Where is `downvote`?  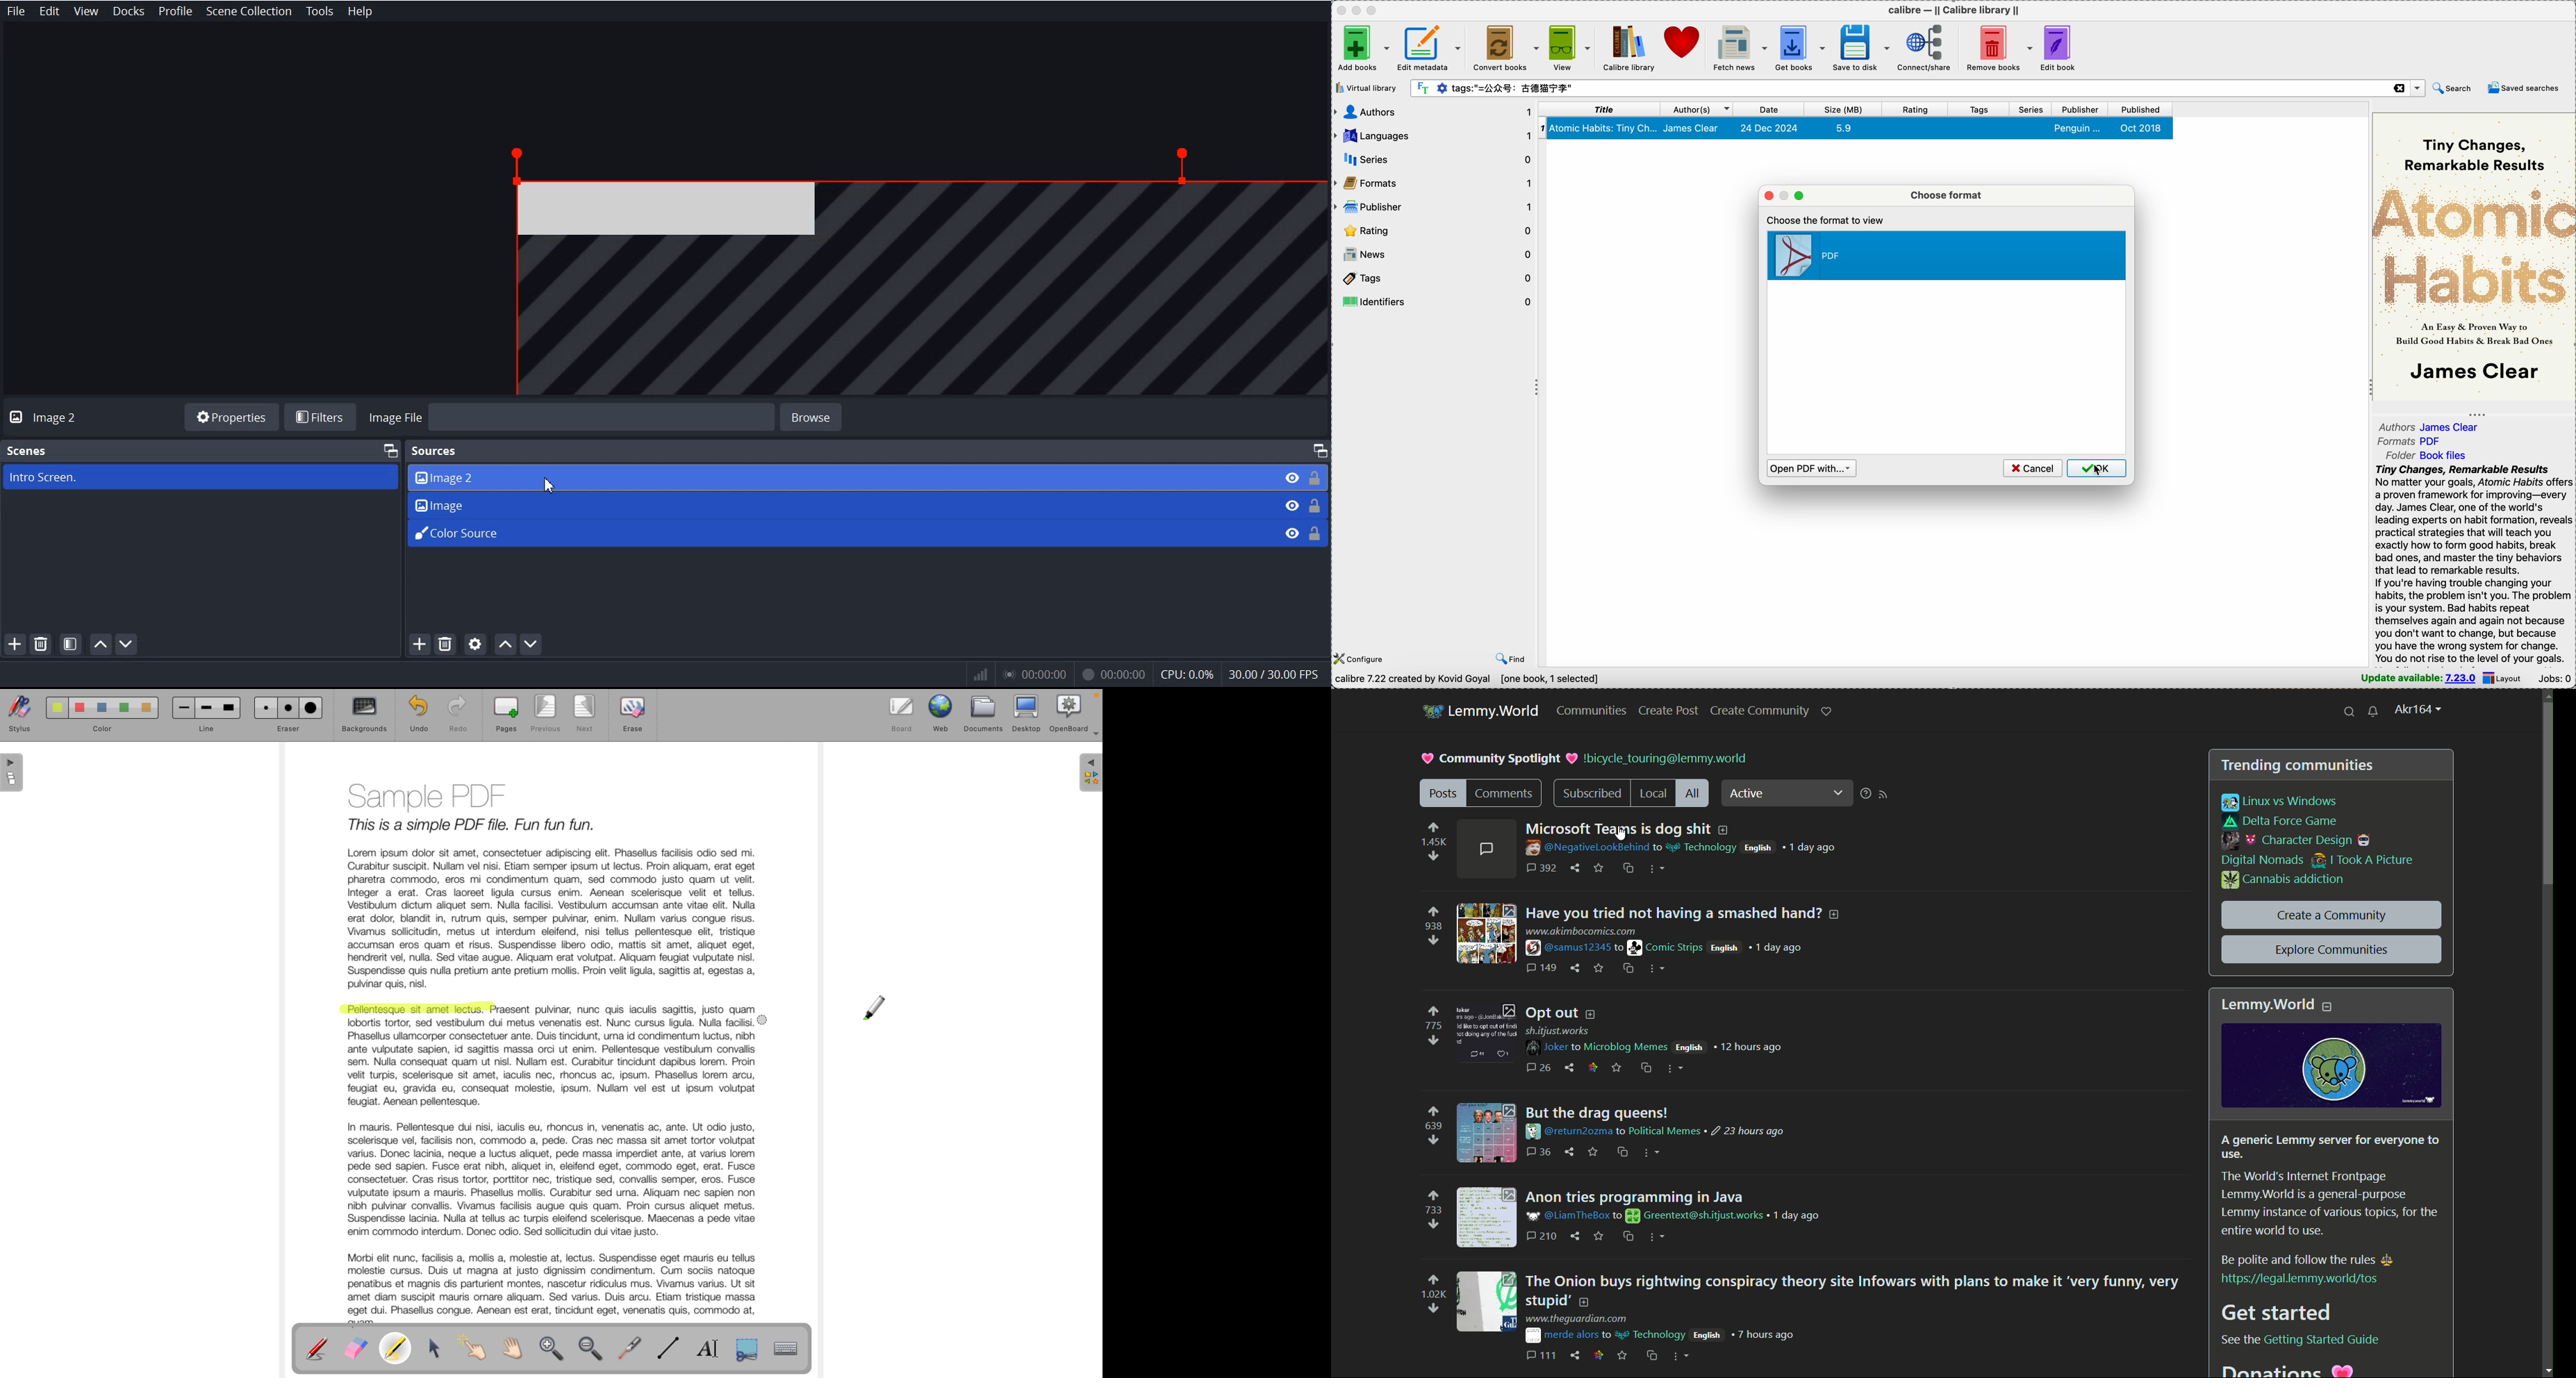
downvote is located at coordinates (1434, 1309).